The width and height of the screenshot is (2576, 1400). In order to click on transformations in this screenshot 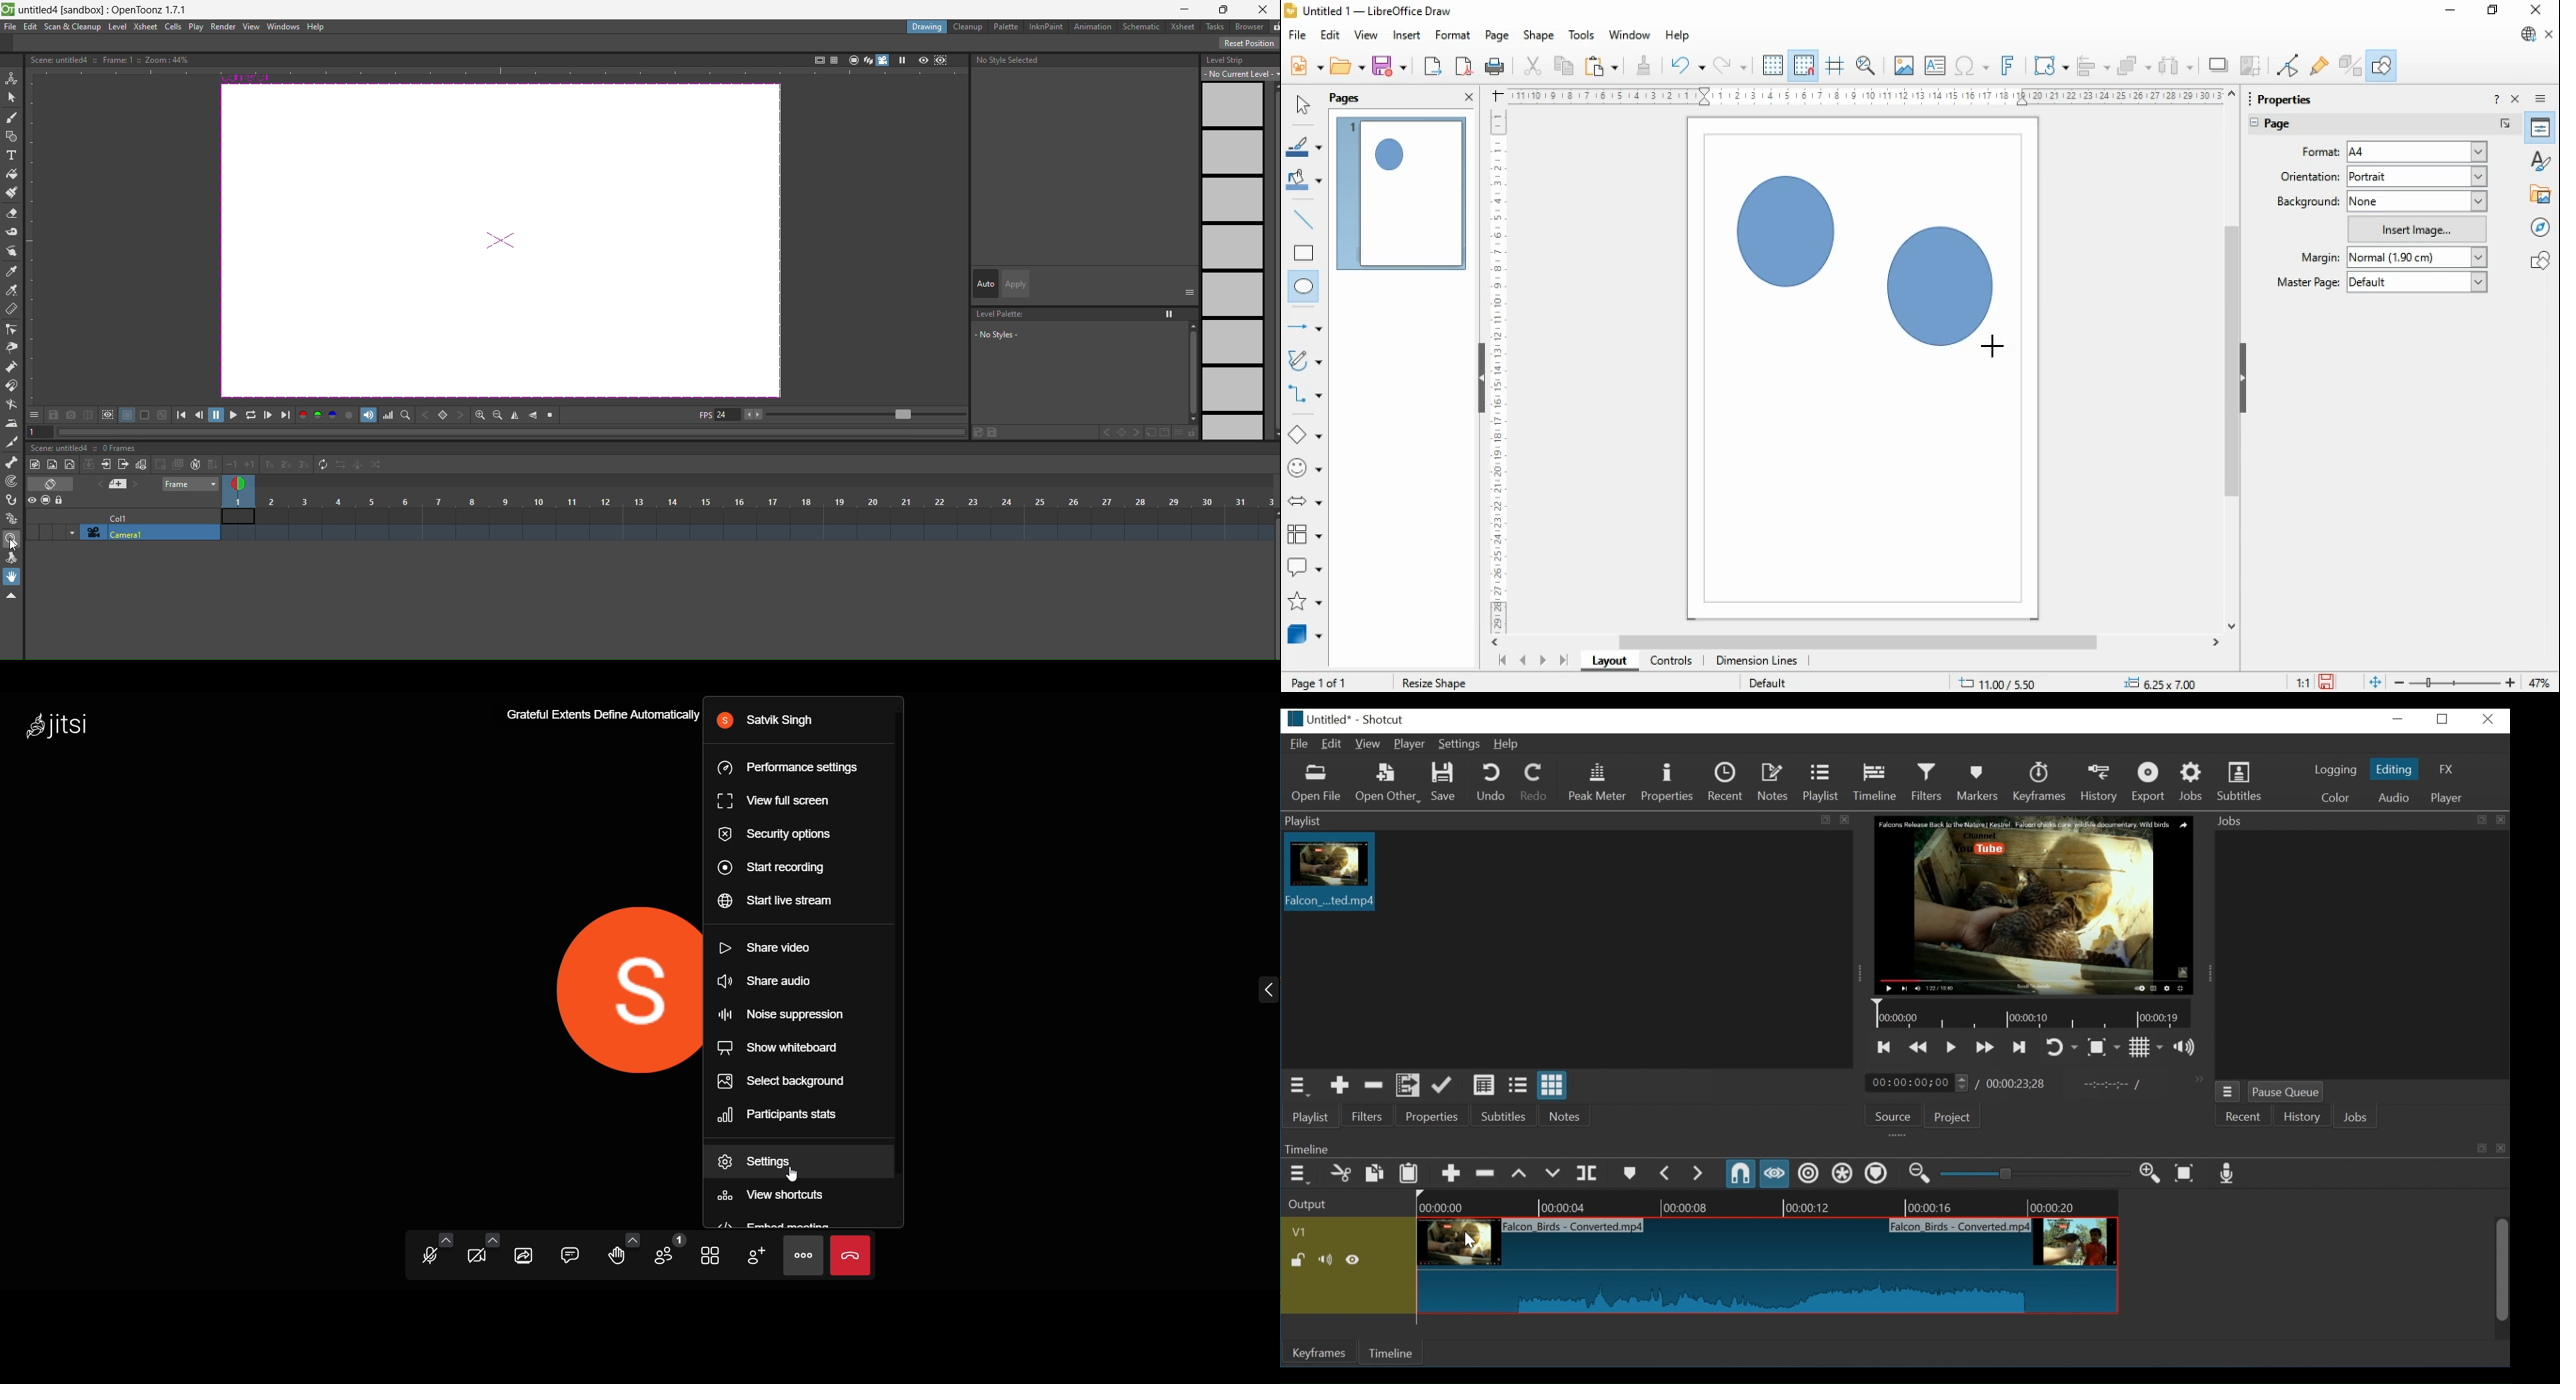, I will do `click(2049, 67)`.